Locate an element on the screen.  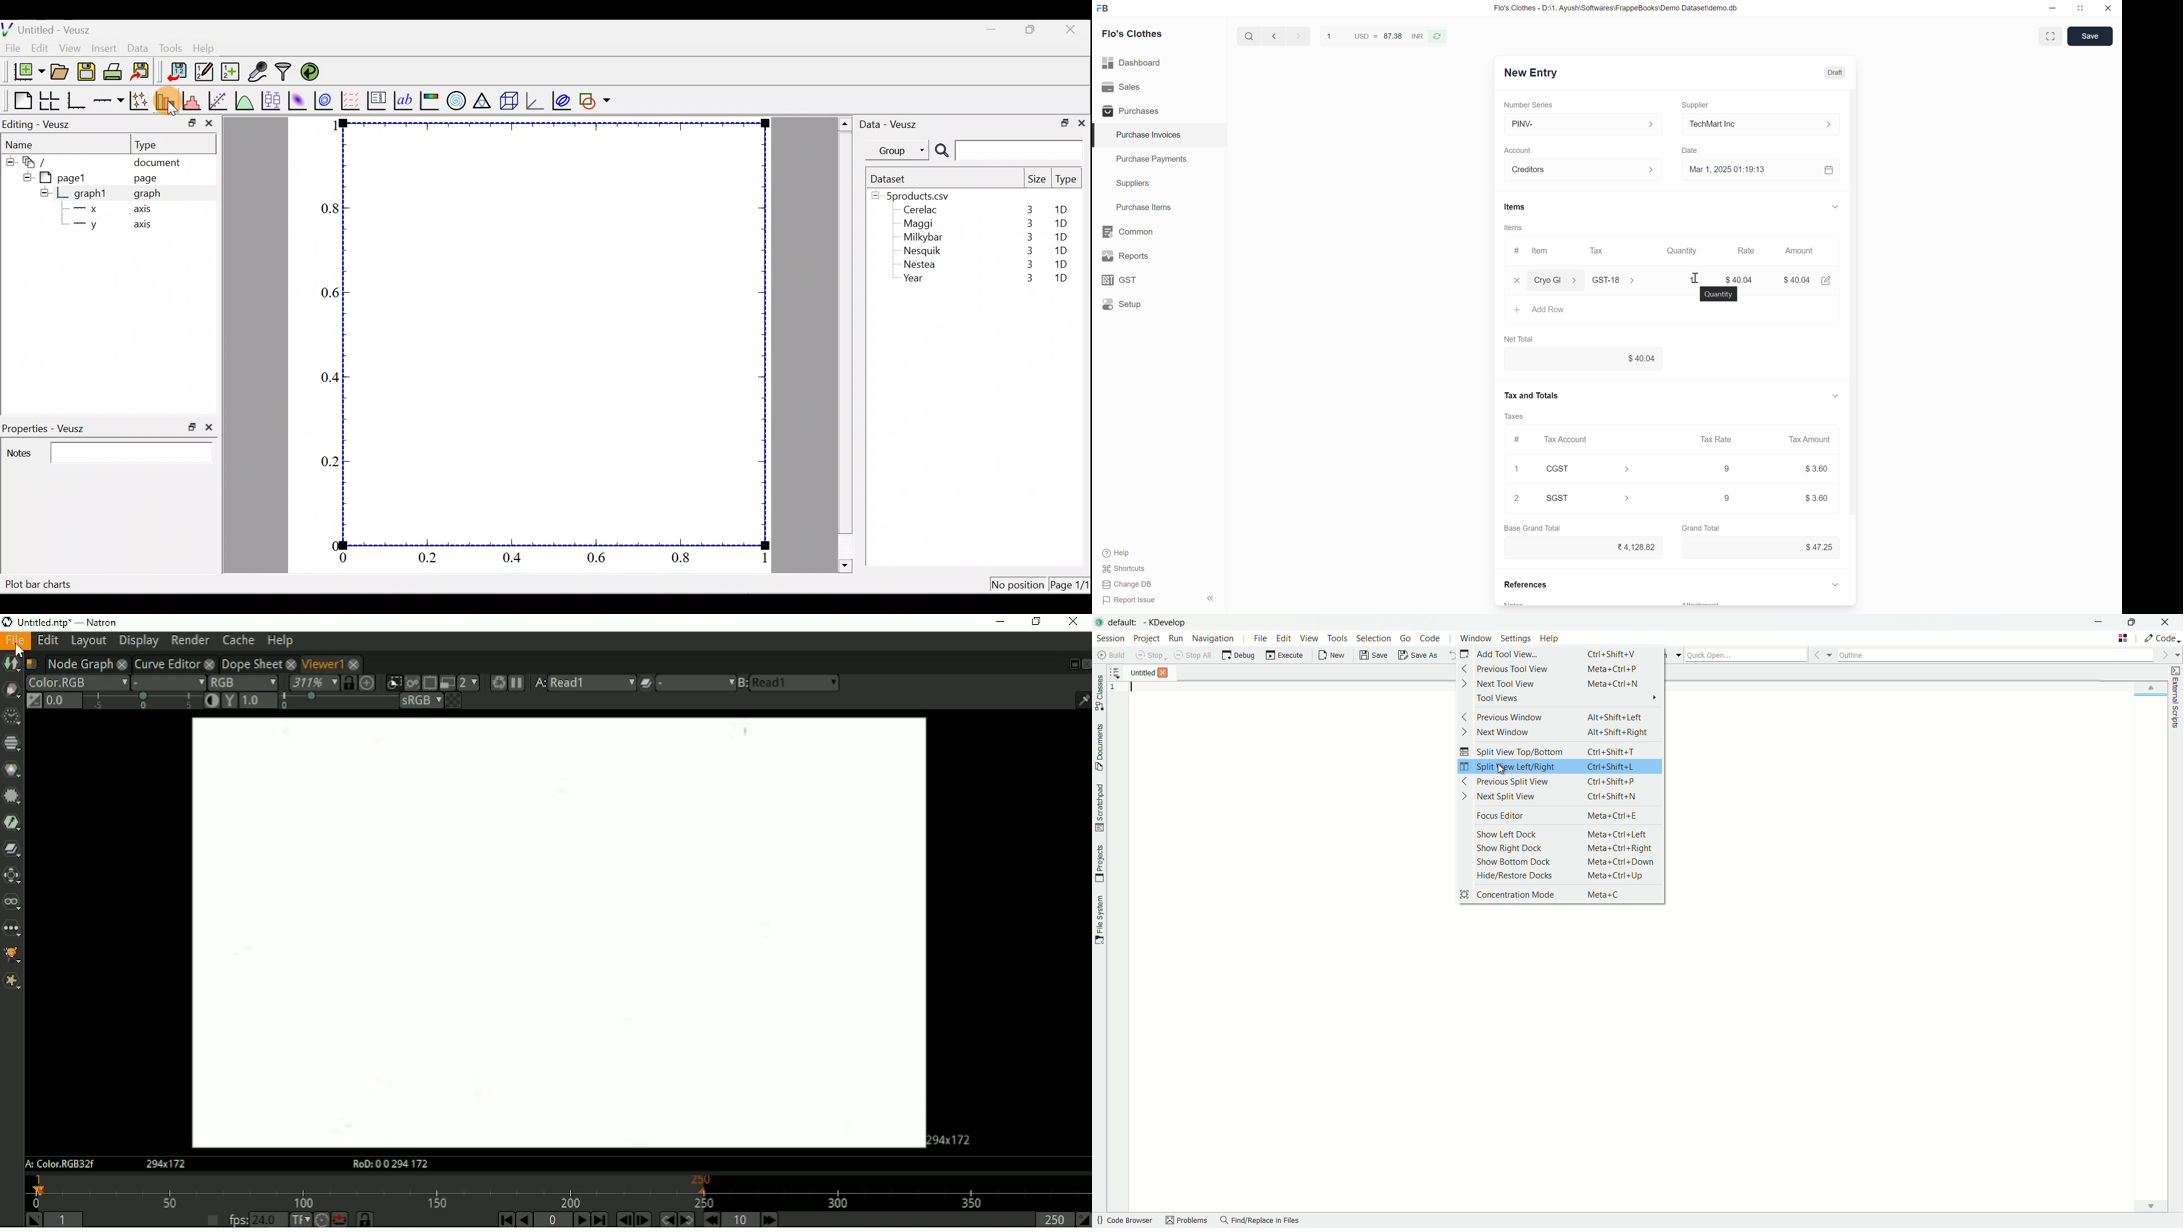
TechMart Inc. is located at coordinates (1765, 123).